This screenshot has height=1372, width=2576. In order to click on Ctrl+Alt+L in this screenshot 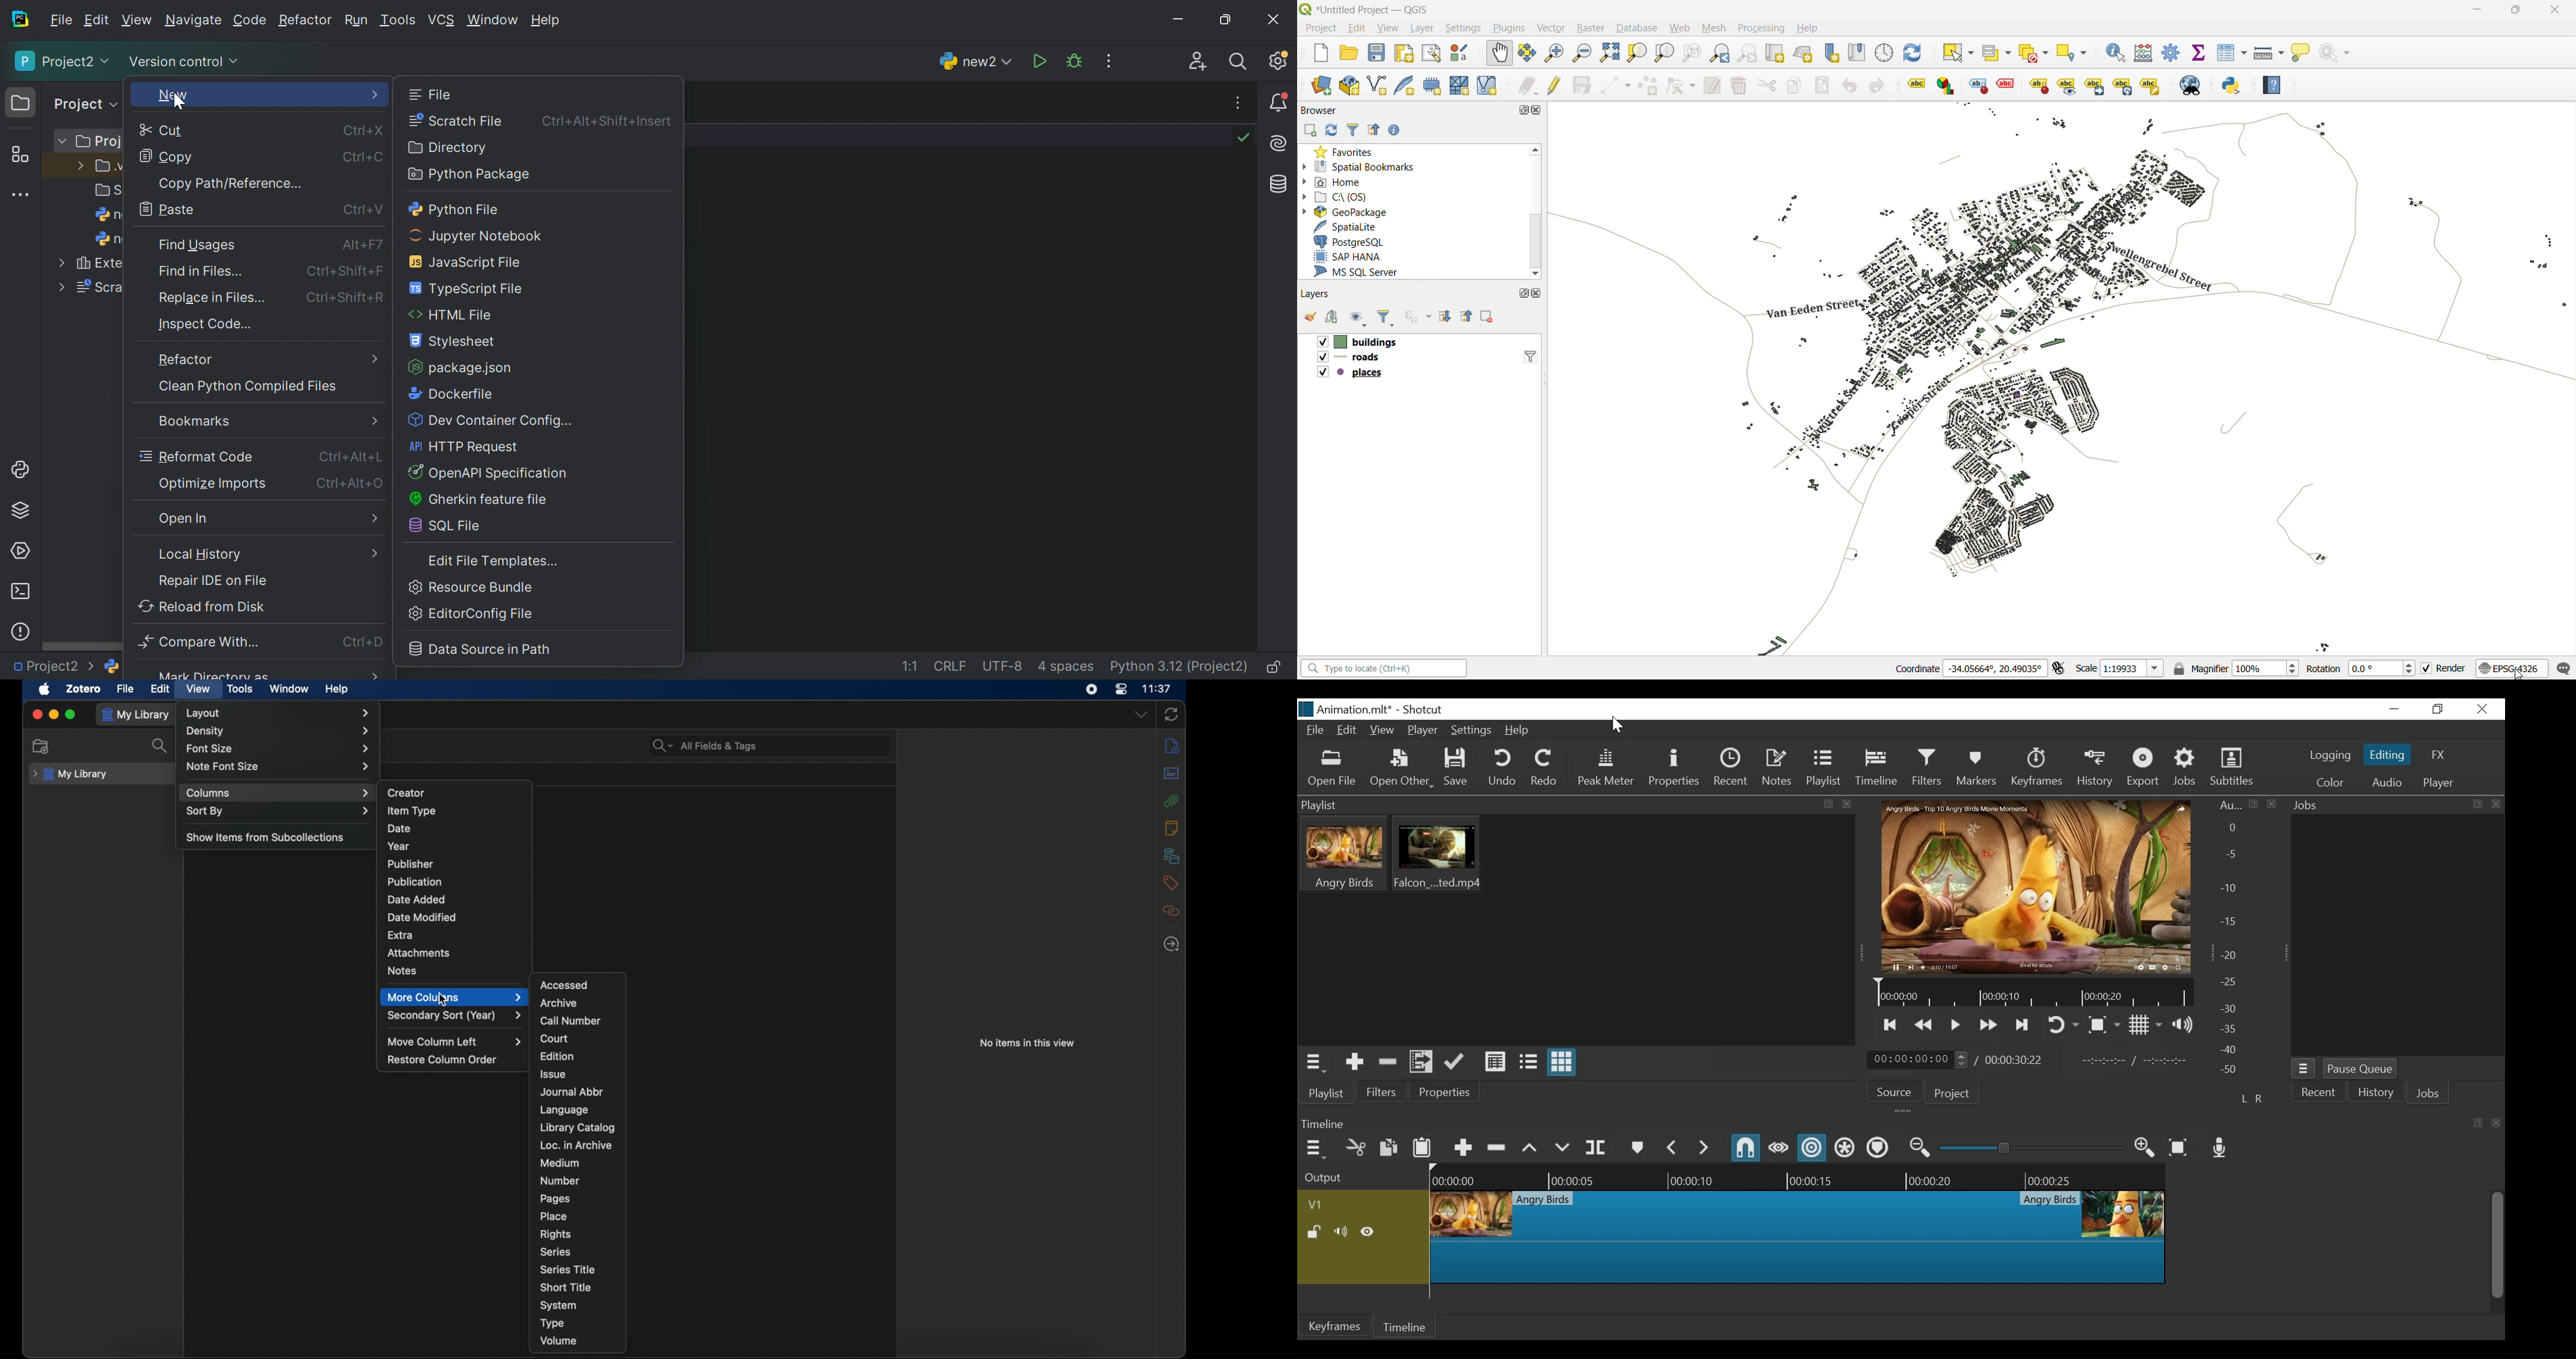, I will do `click(351, 458)`.